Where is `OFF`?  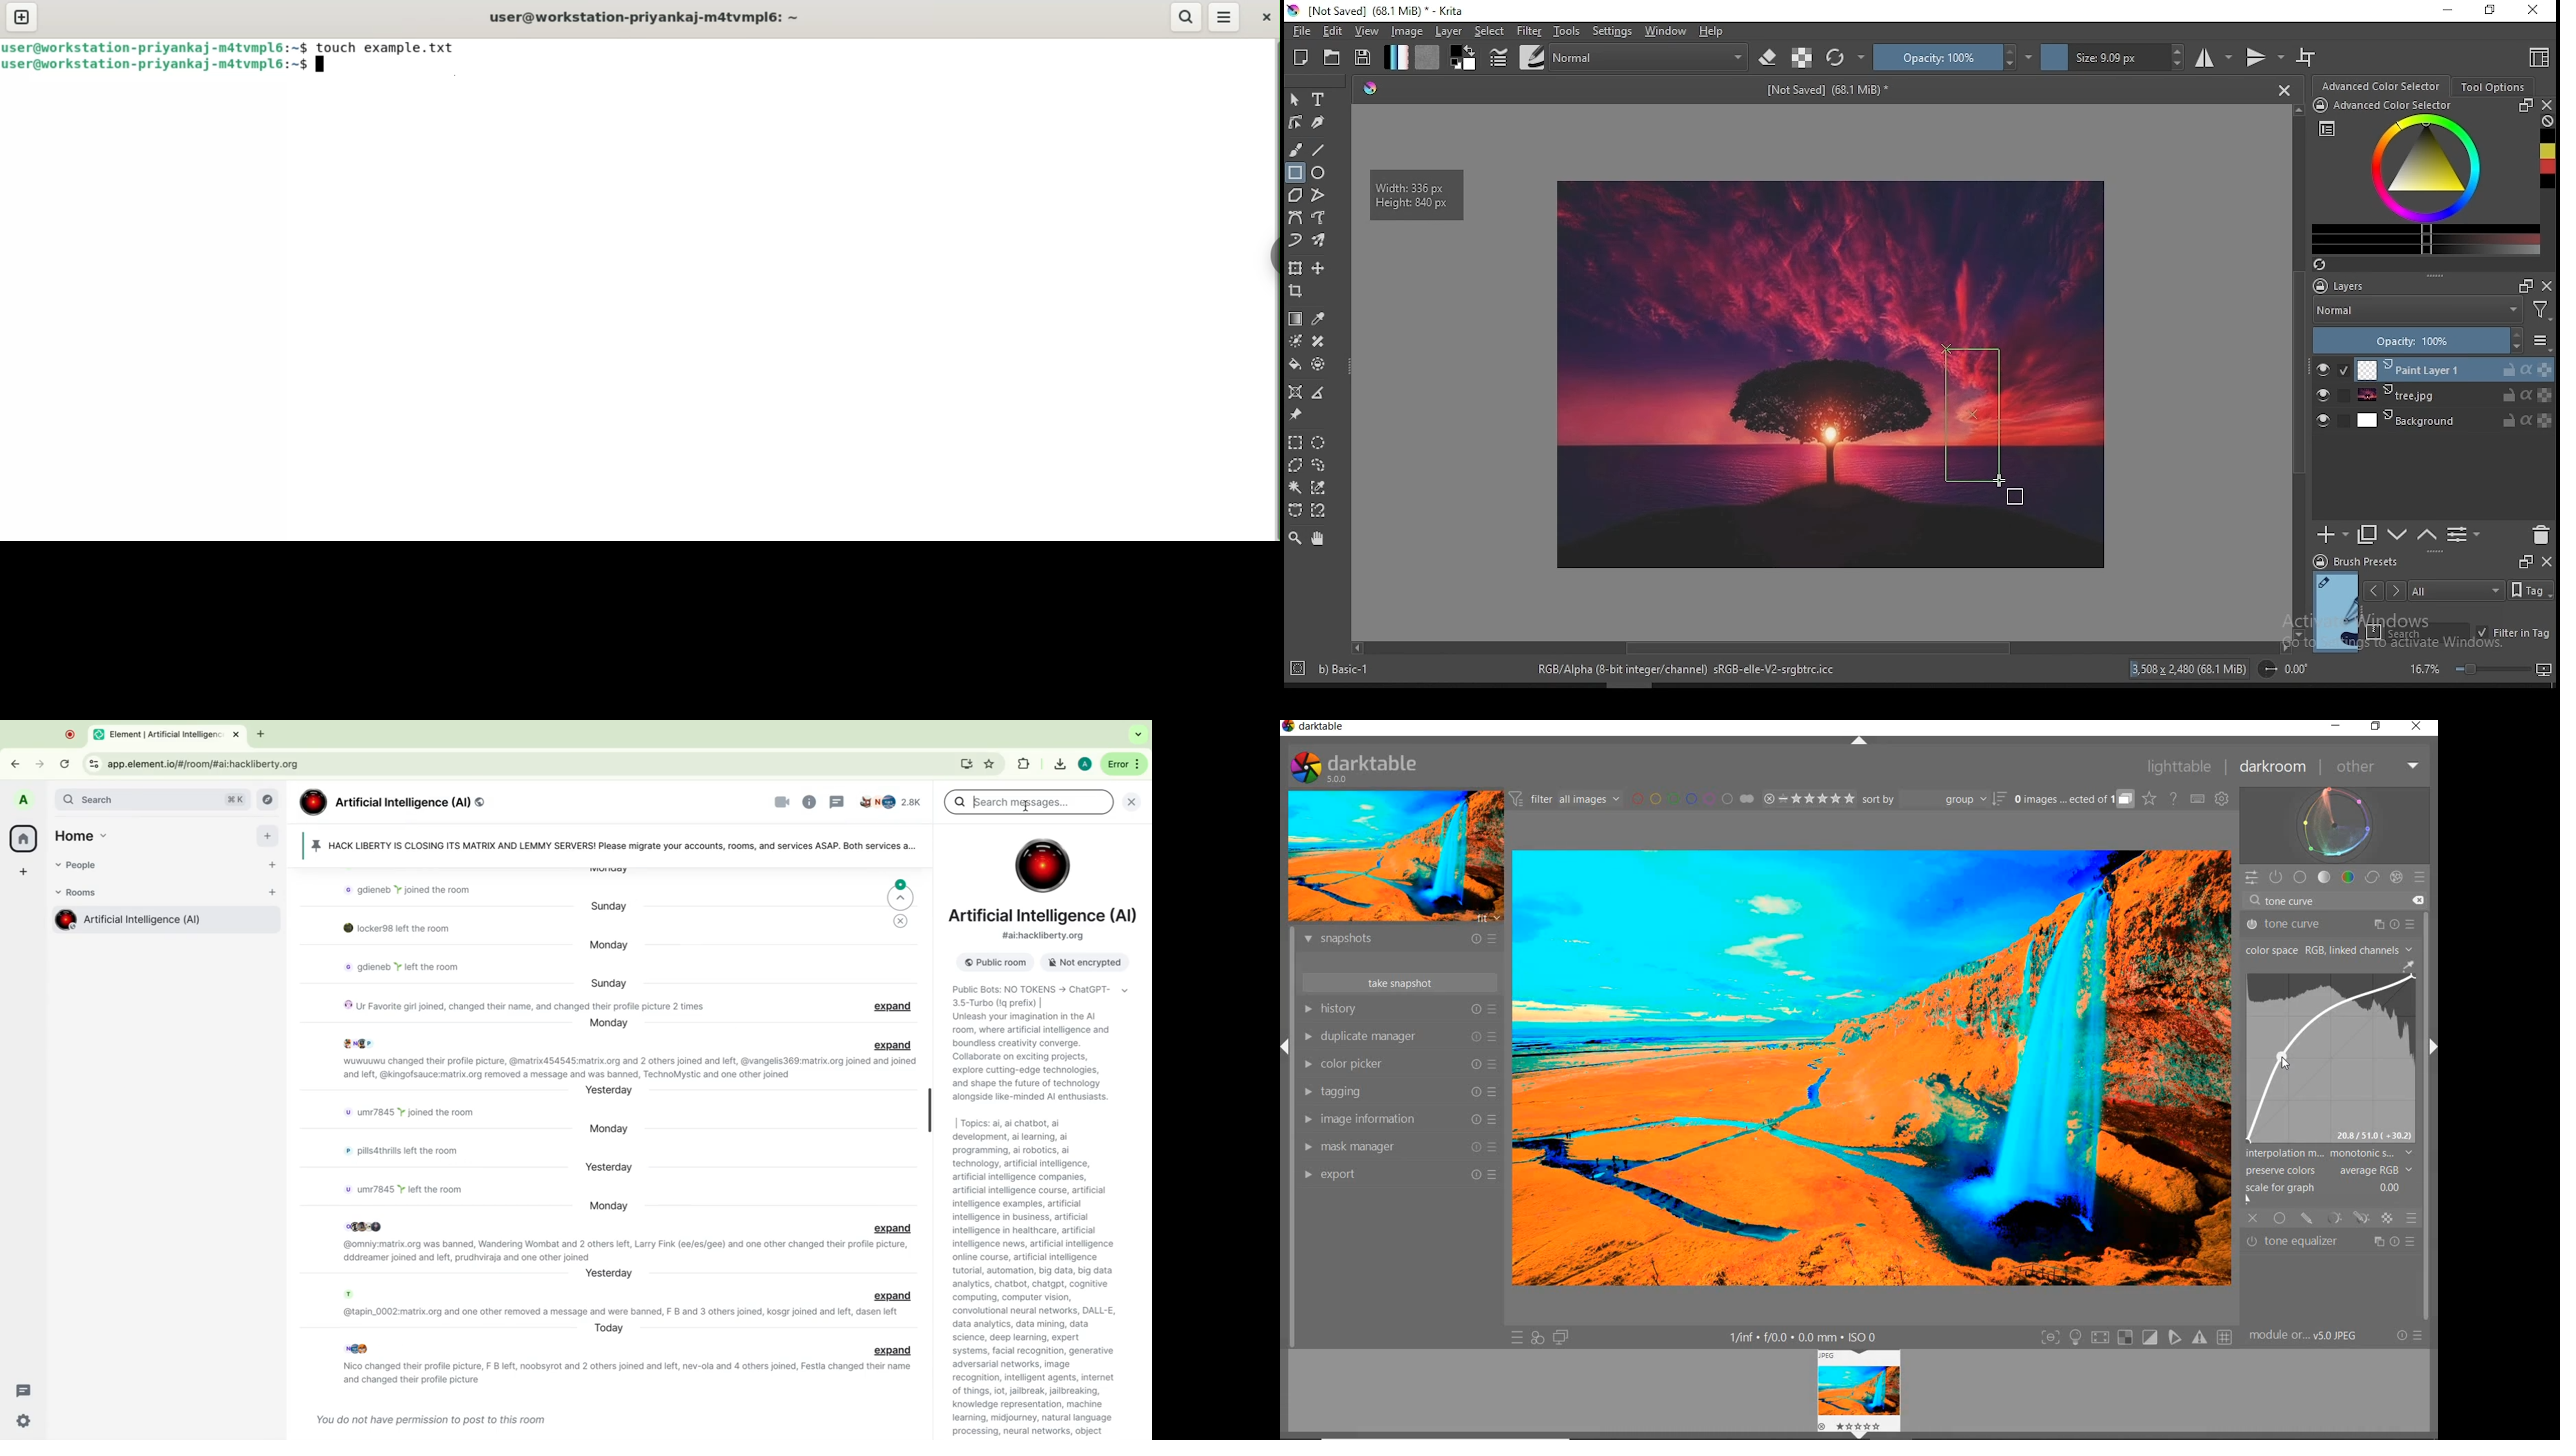
OFF is located at coordinates (2253, 1219).